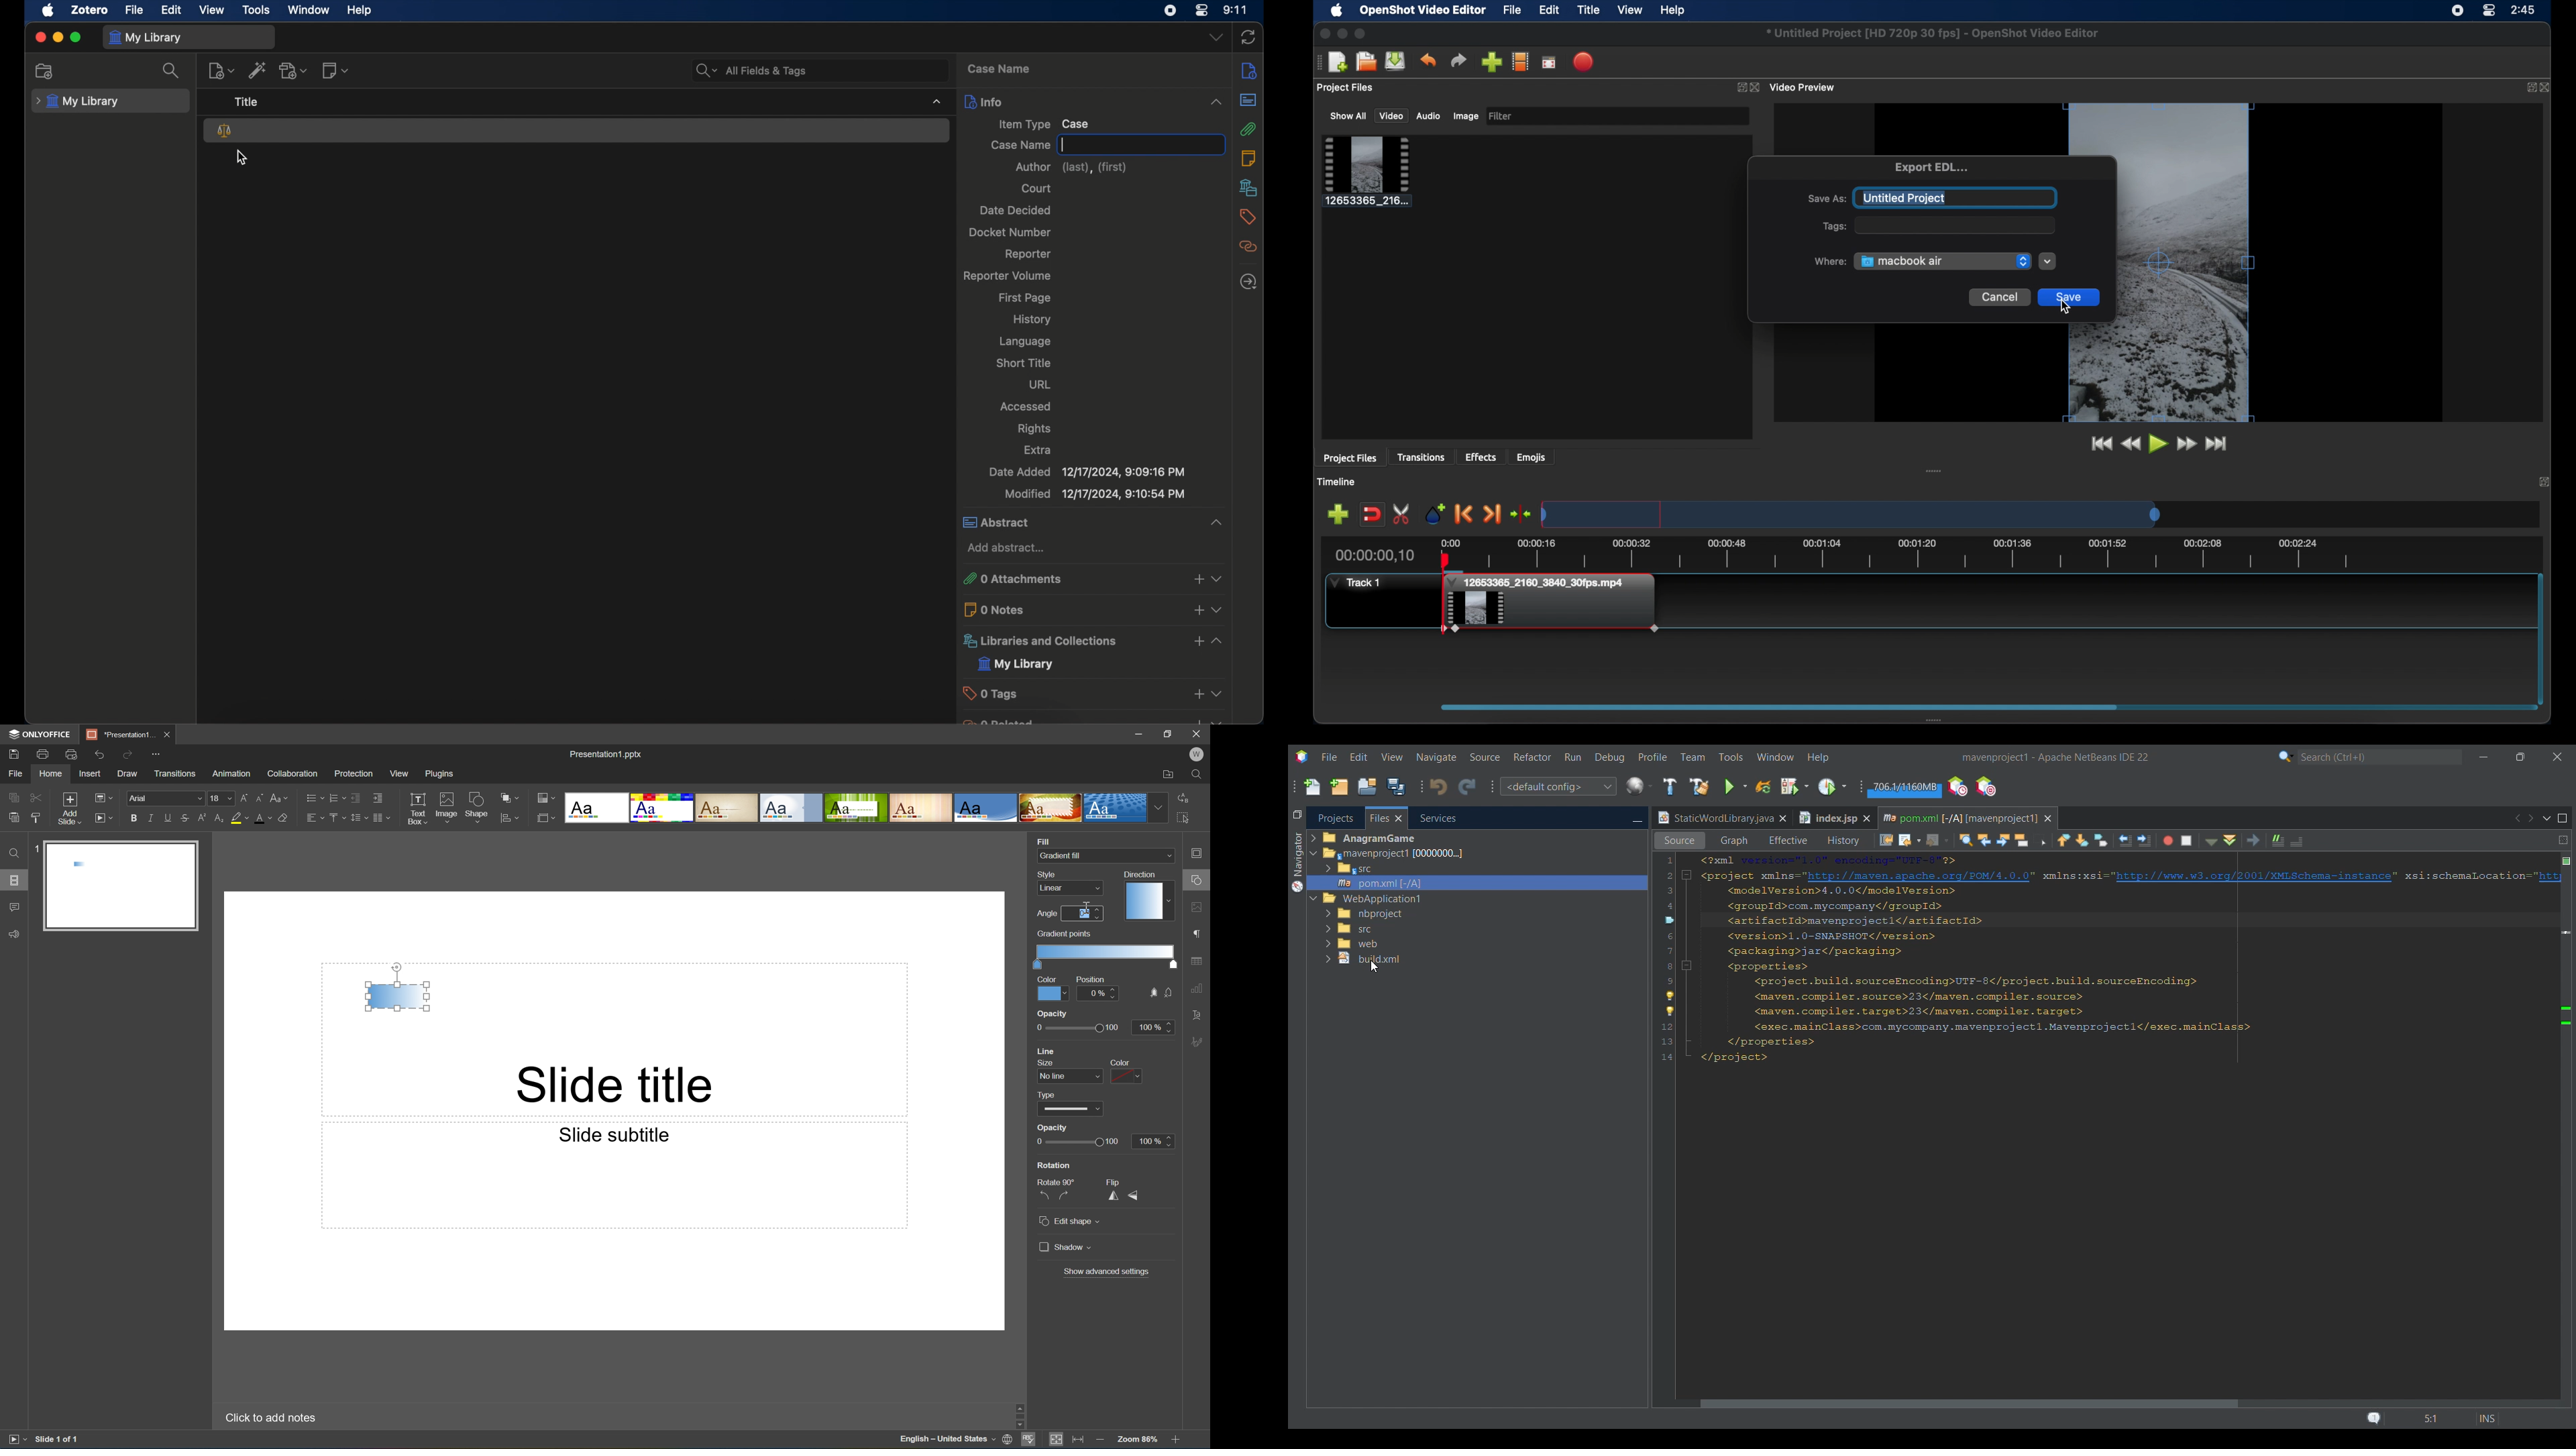 The height and width of the screenshot is (1456, 2576). Describe the element at coordinates (1170, 732) in the screenshot. I see `Restore Down` at that location.